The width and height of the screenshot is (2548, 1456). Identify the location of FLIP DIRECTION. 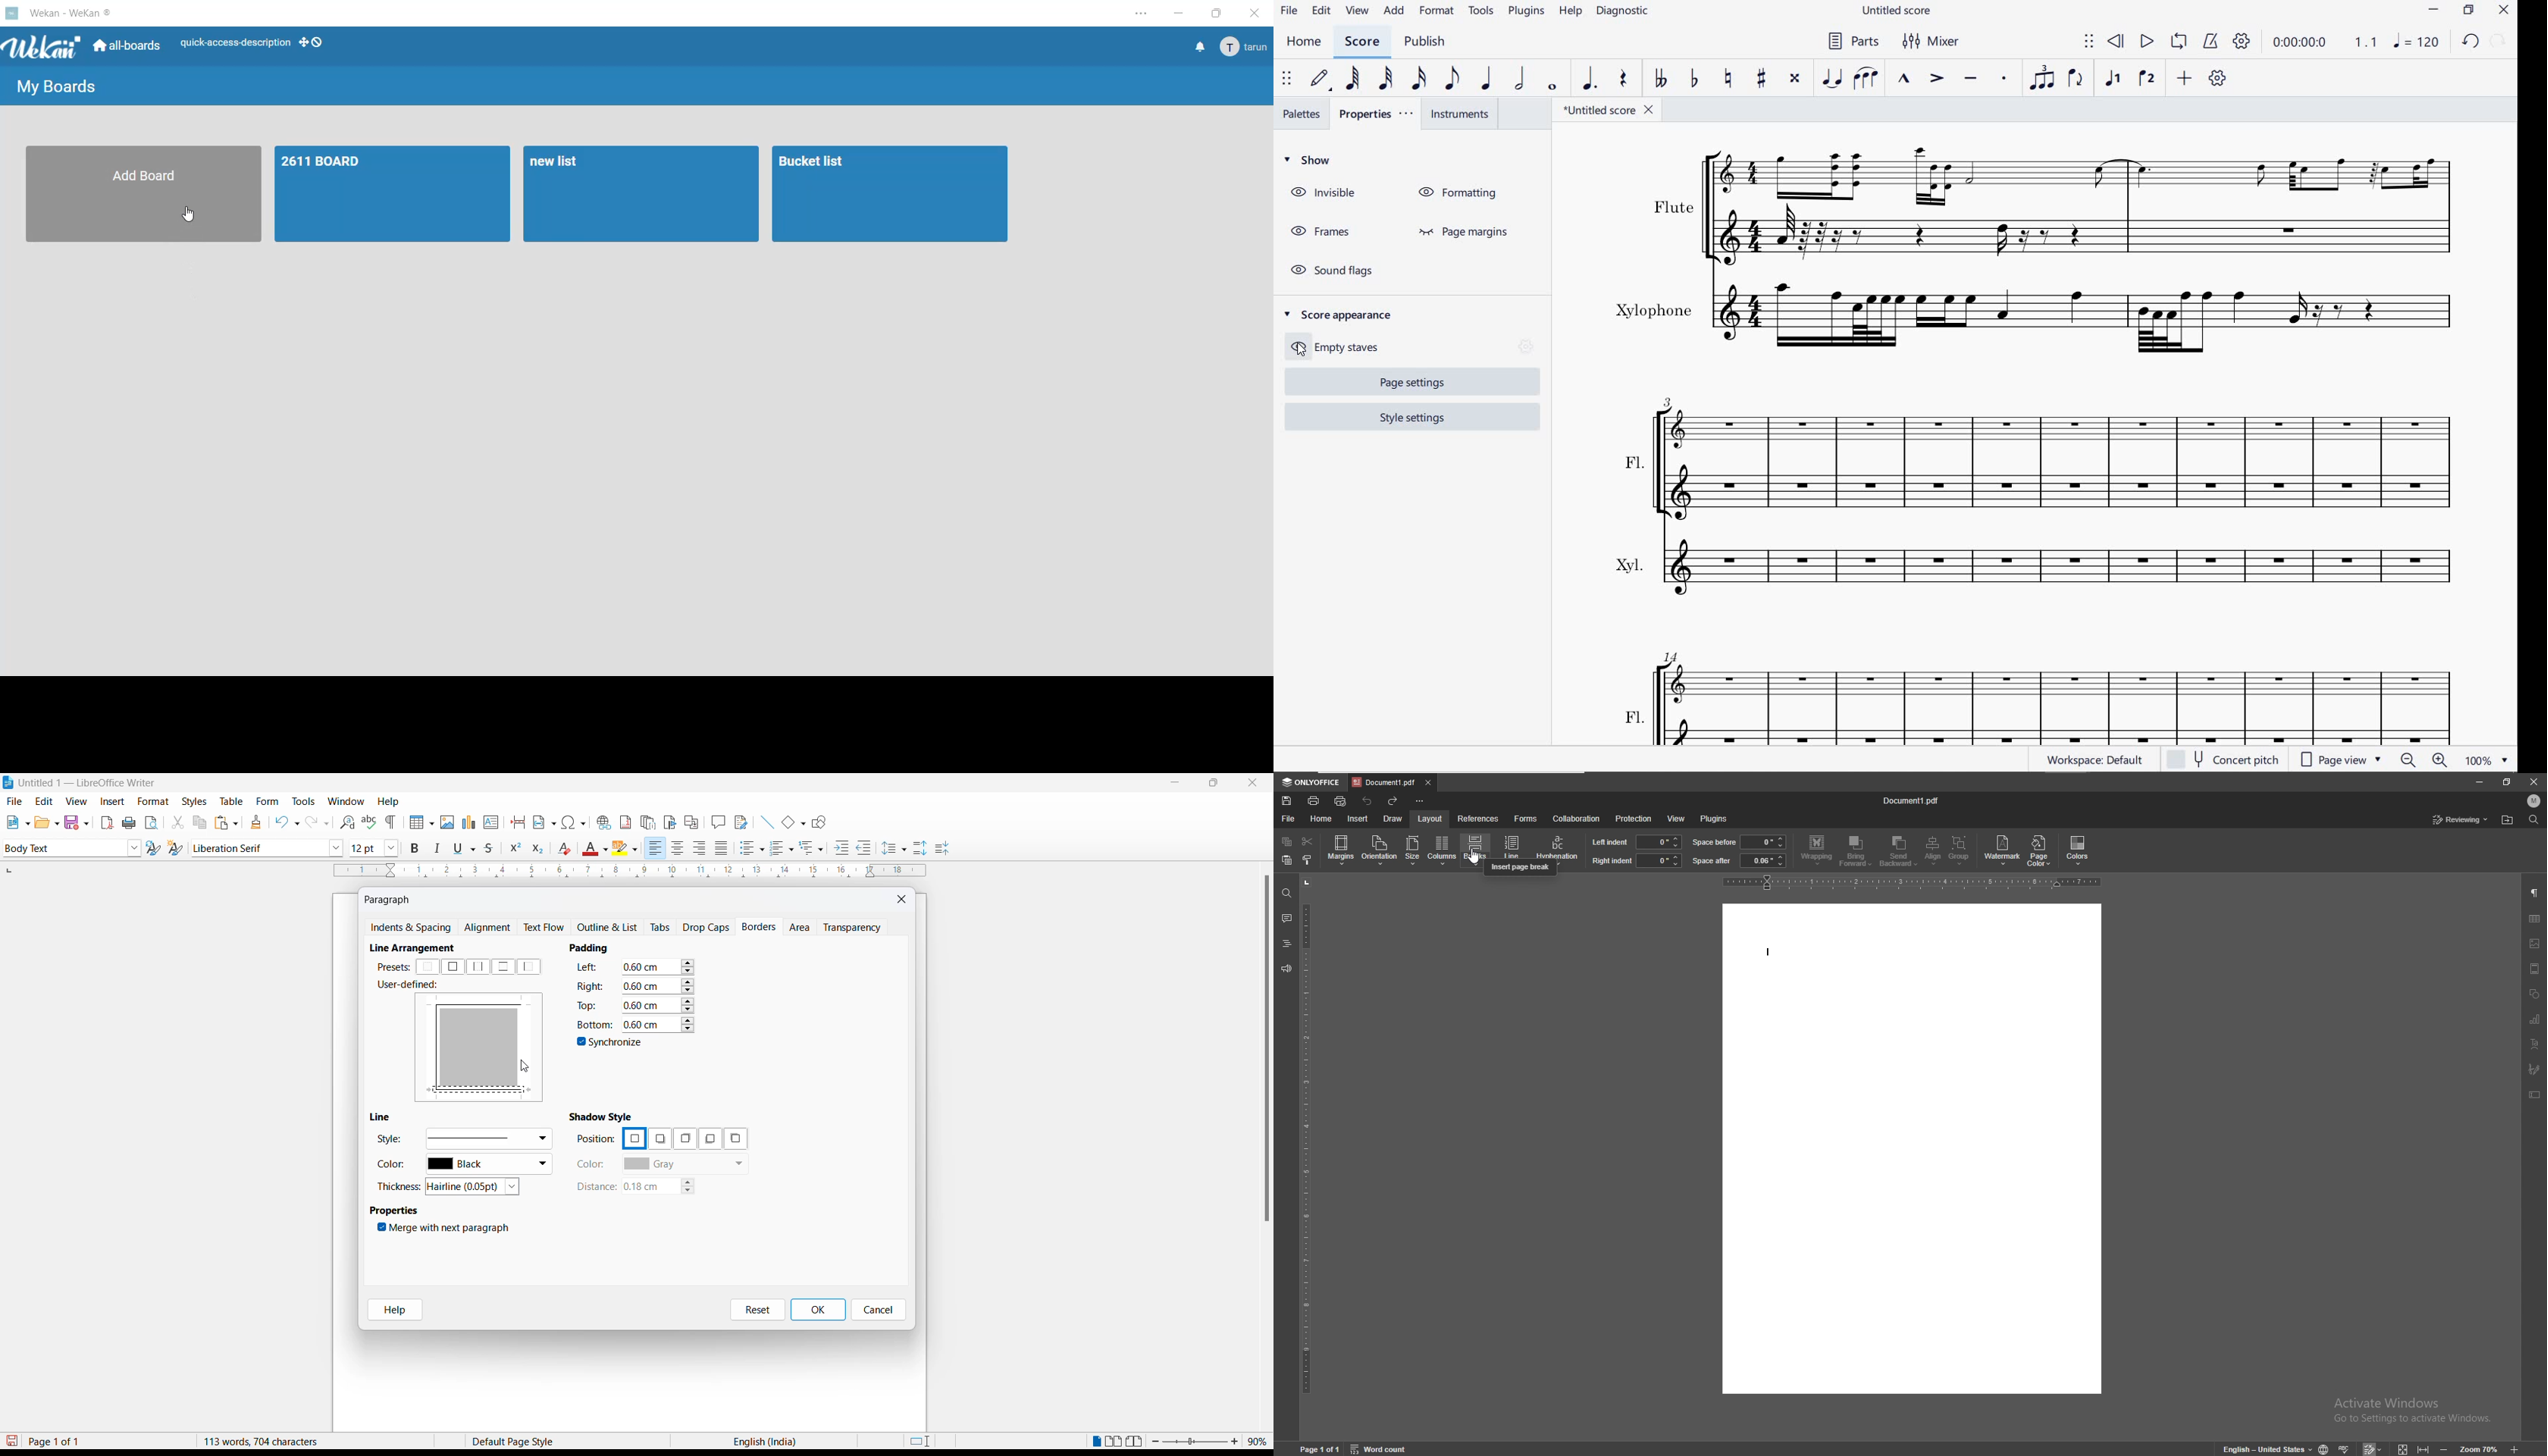
(2079, 78).